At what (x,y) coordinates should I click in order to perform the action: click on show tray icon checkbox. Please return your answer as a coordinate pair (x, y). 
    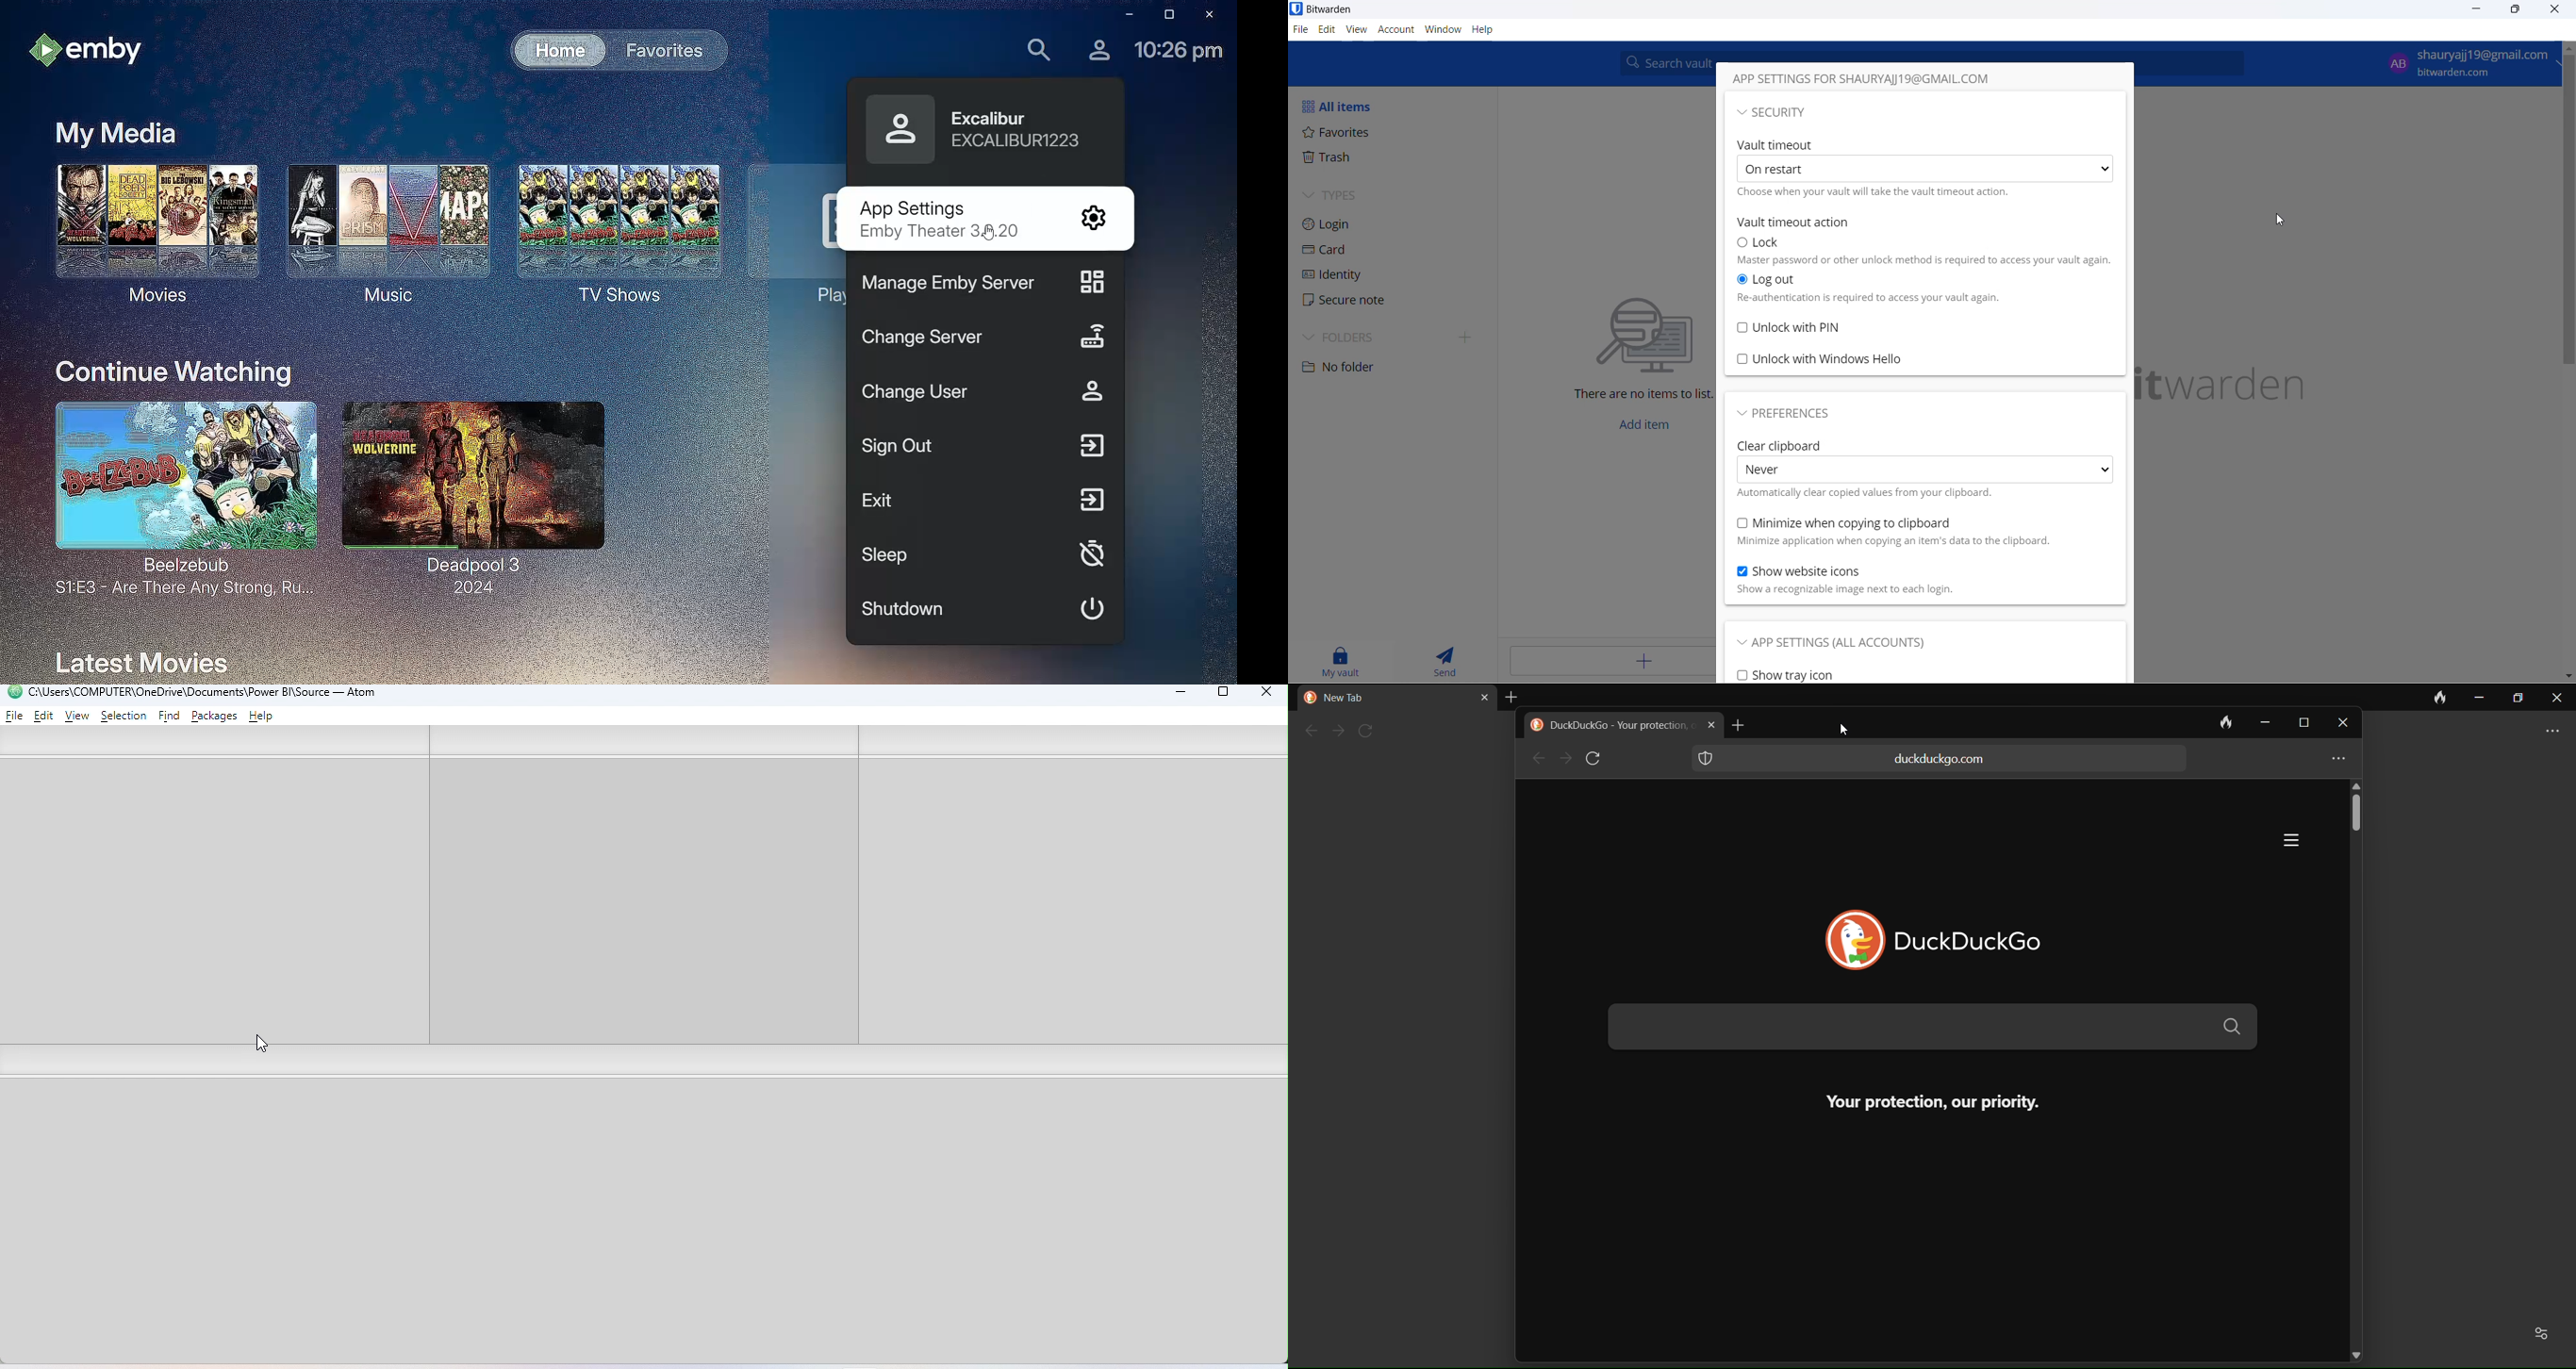
    Looking at the image, I should click on (1817, 674).